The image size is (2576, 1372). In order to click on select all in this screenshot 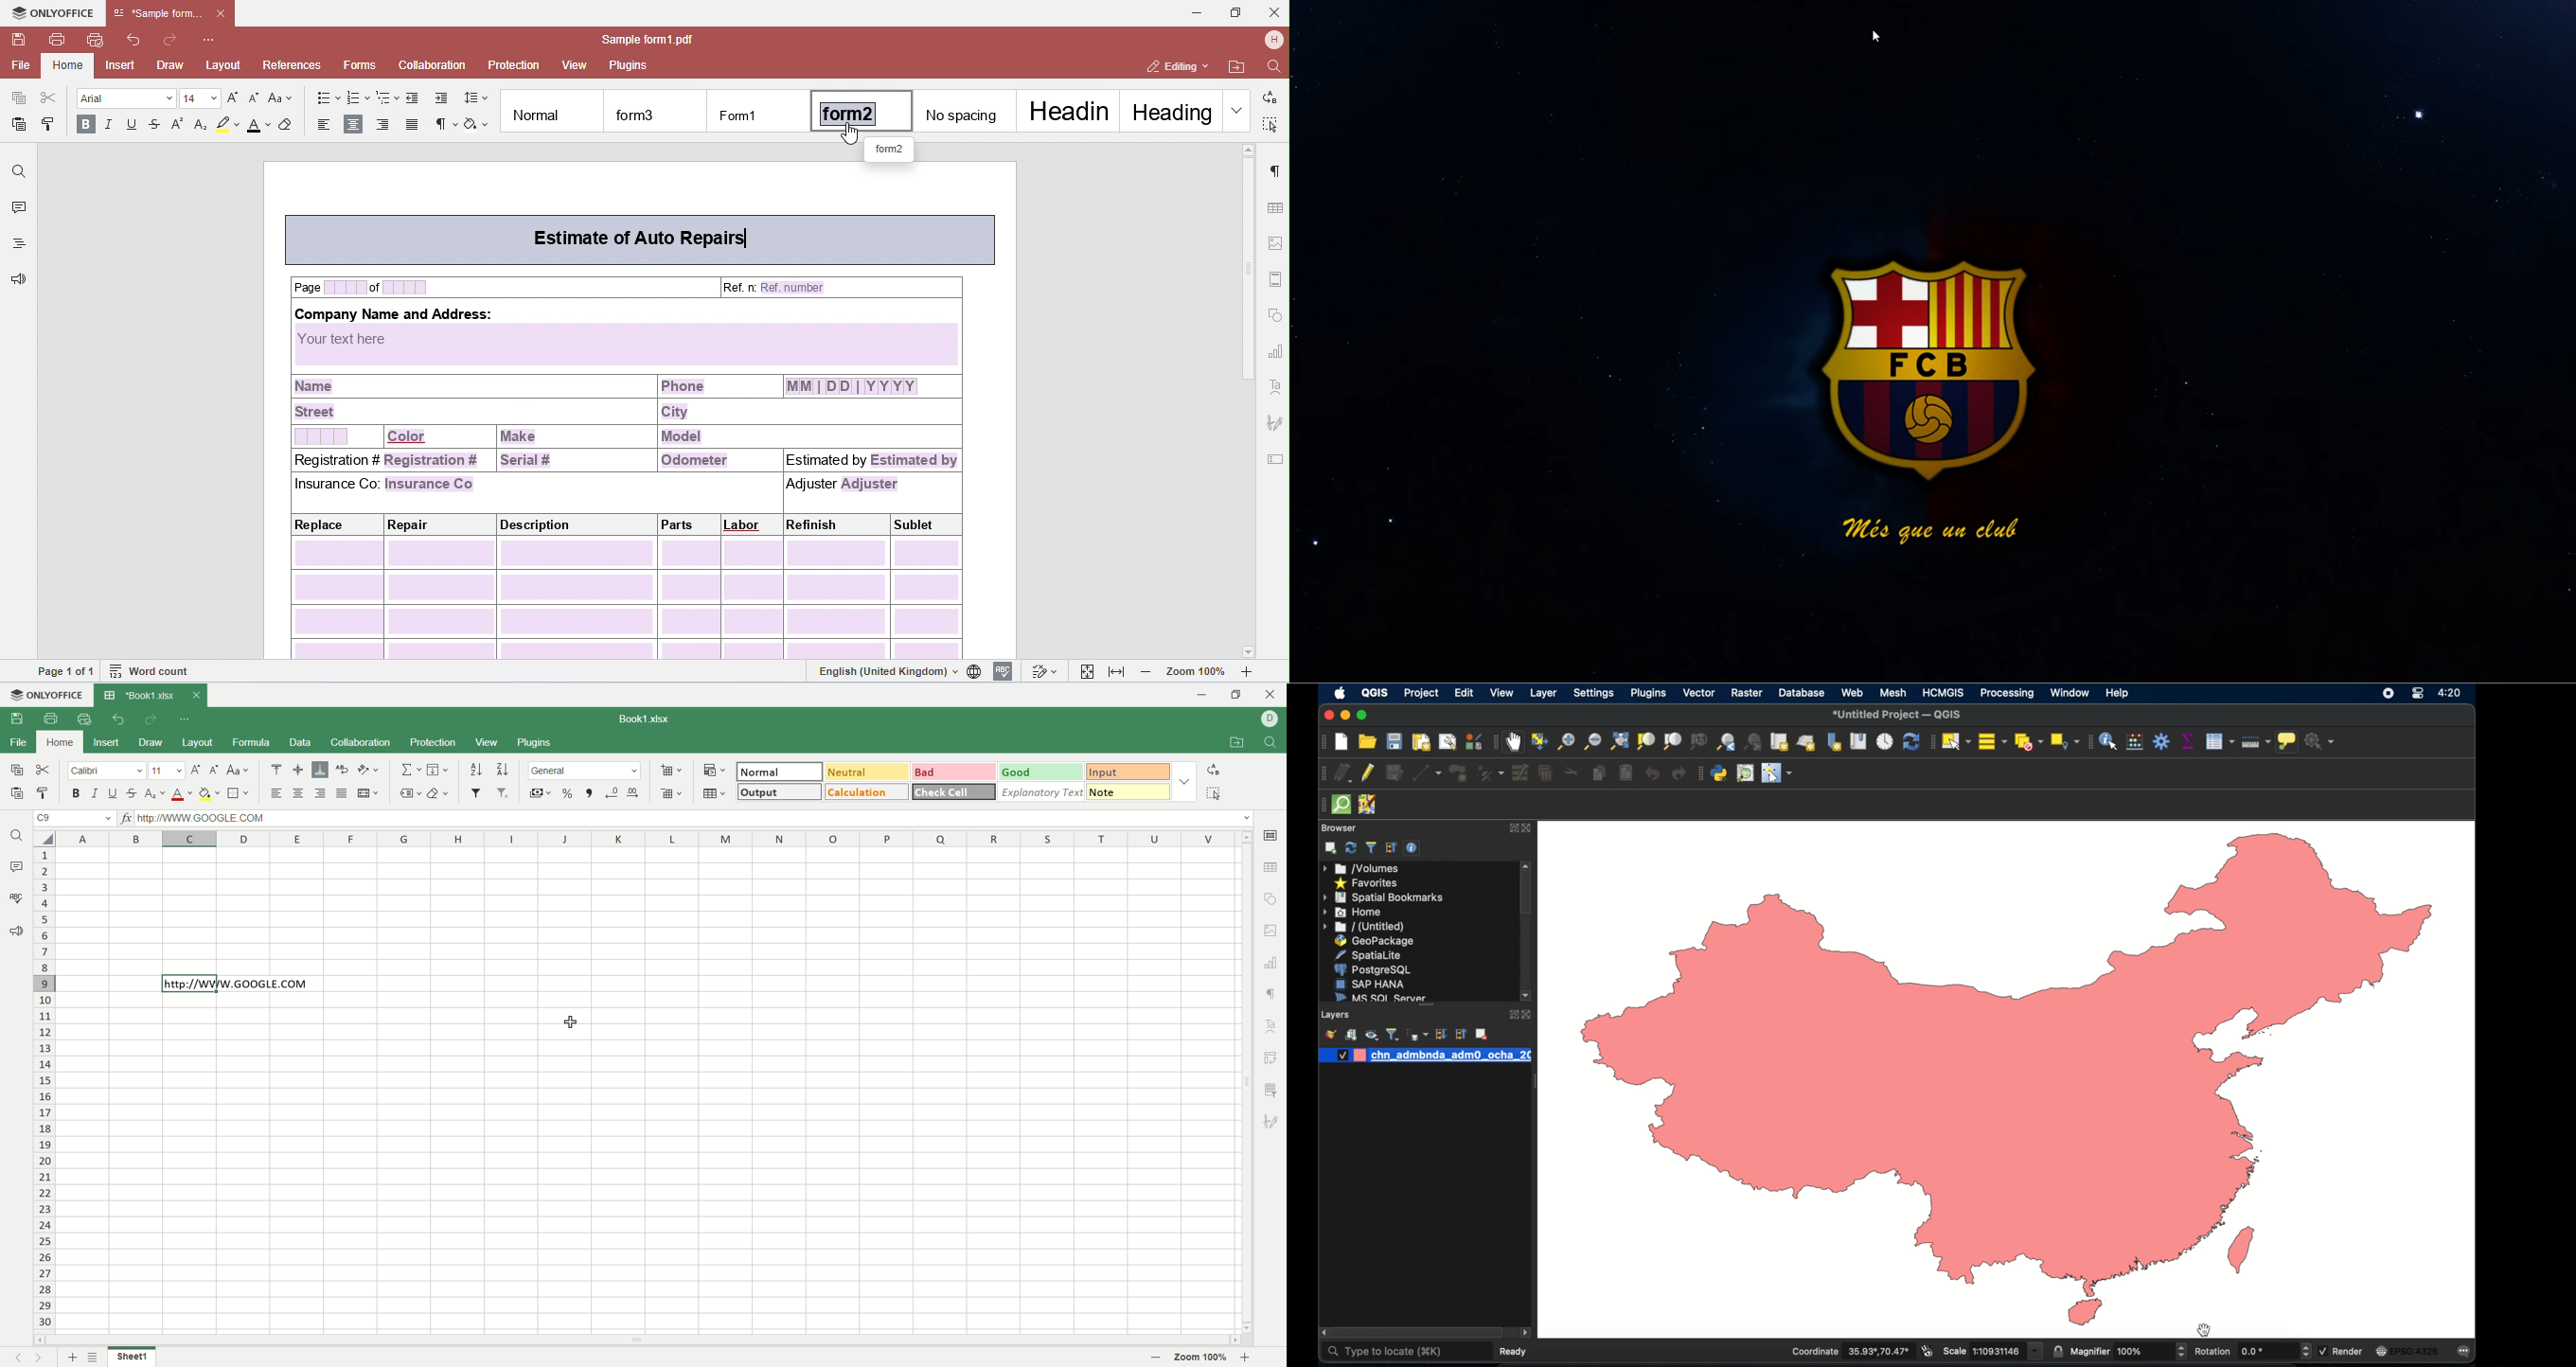, I will do `click(46, 838)`.